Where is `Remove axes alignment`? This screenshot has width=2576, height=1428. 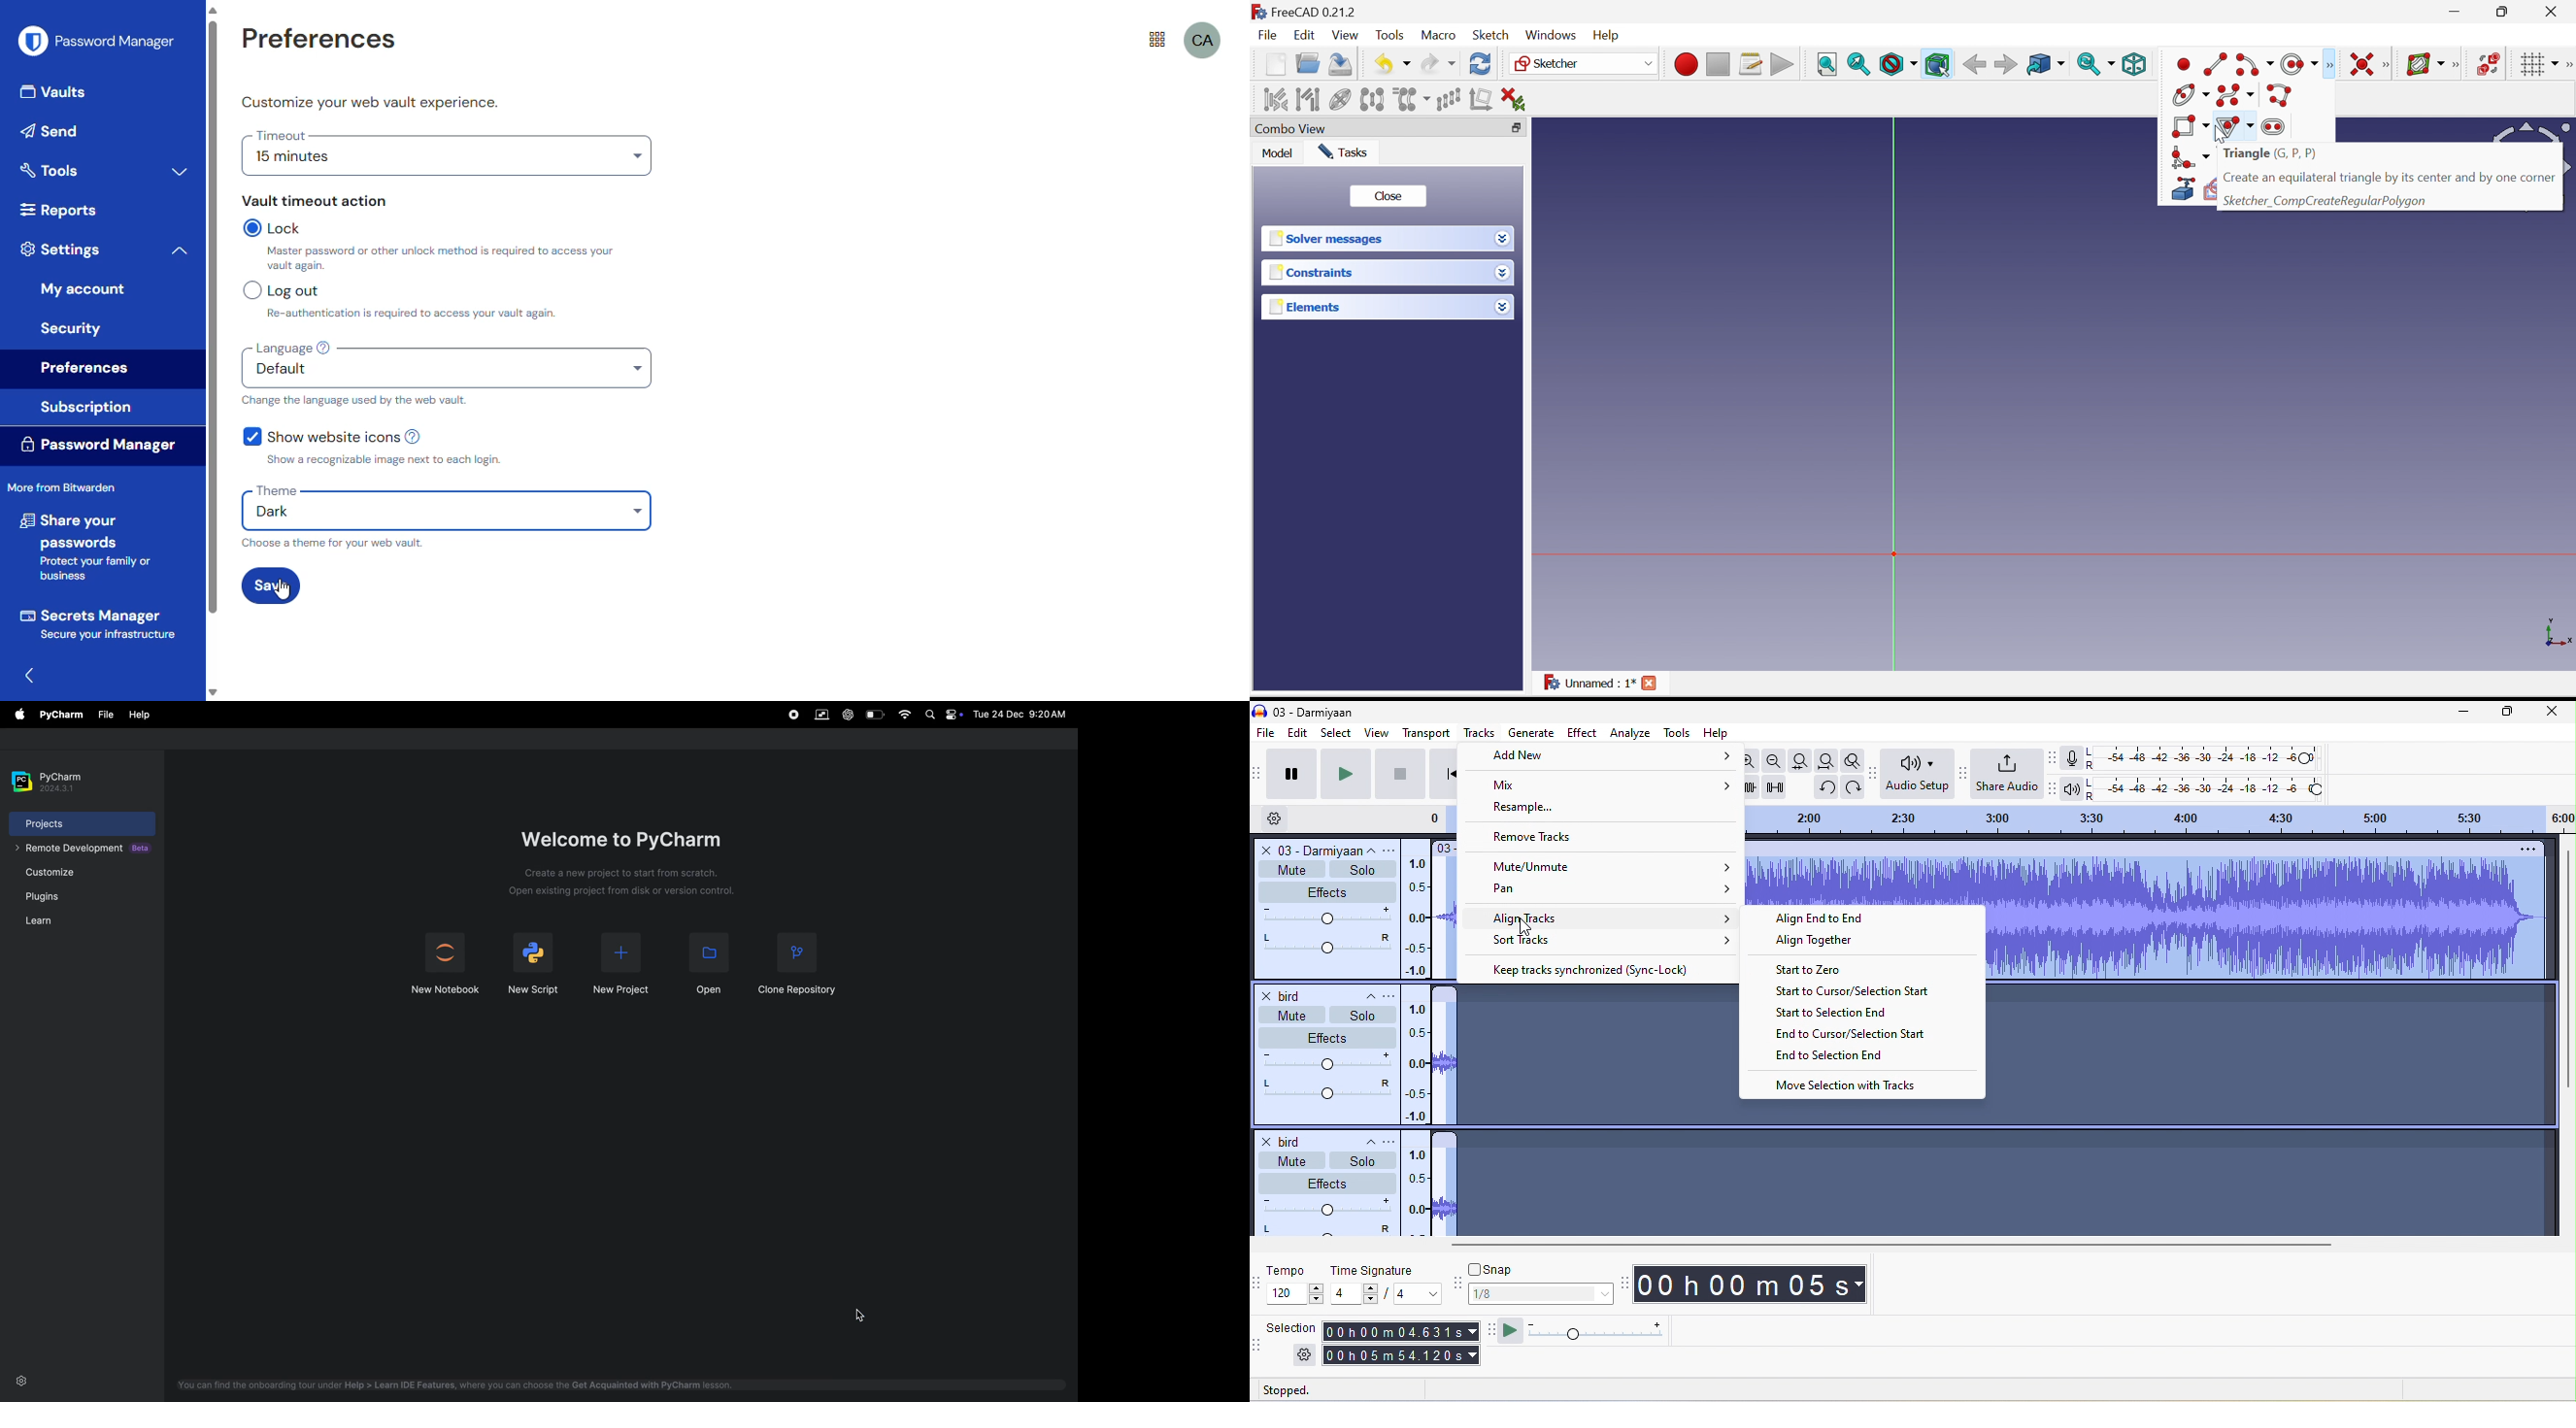
Remove axes alignment is located at coordinates (1481, 98).